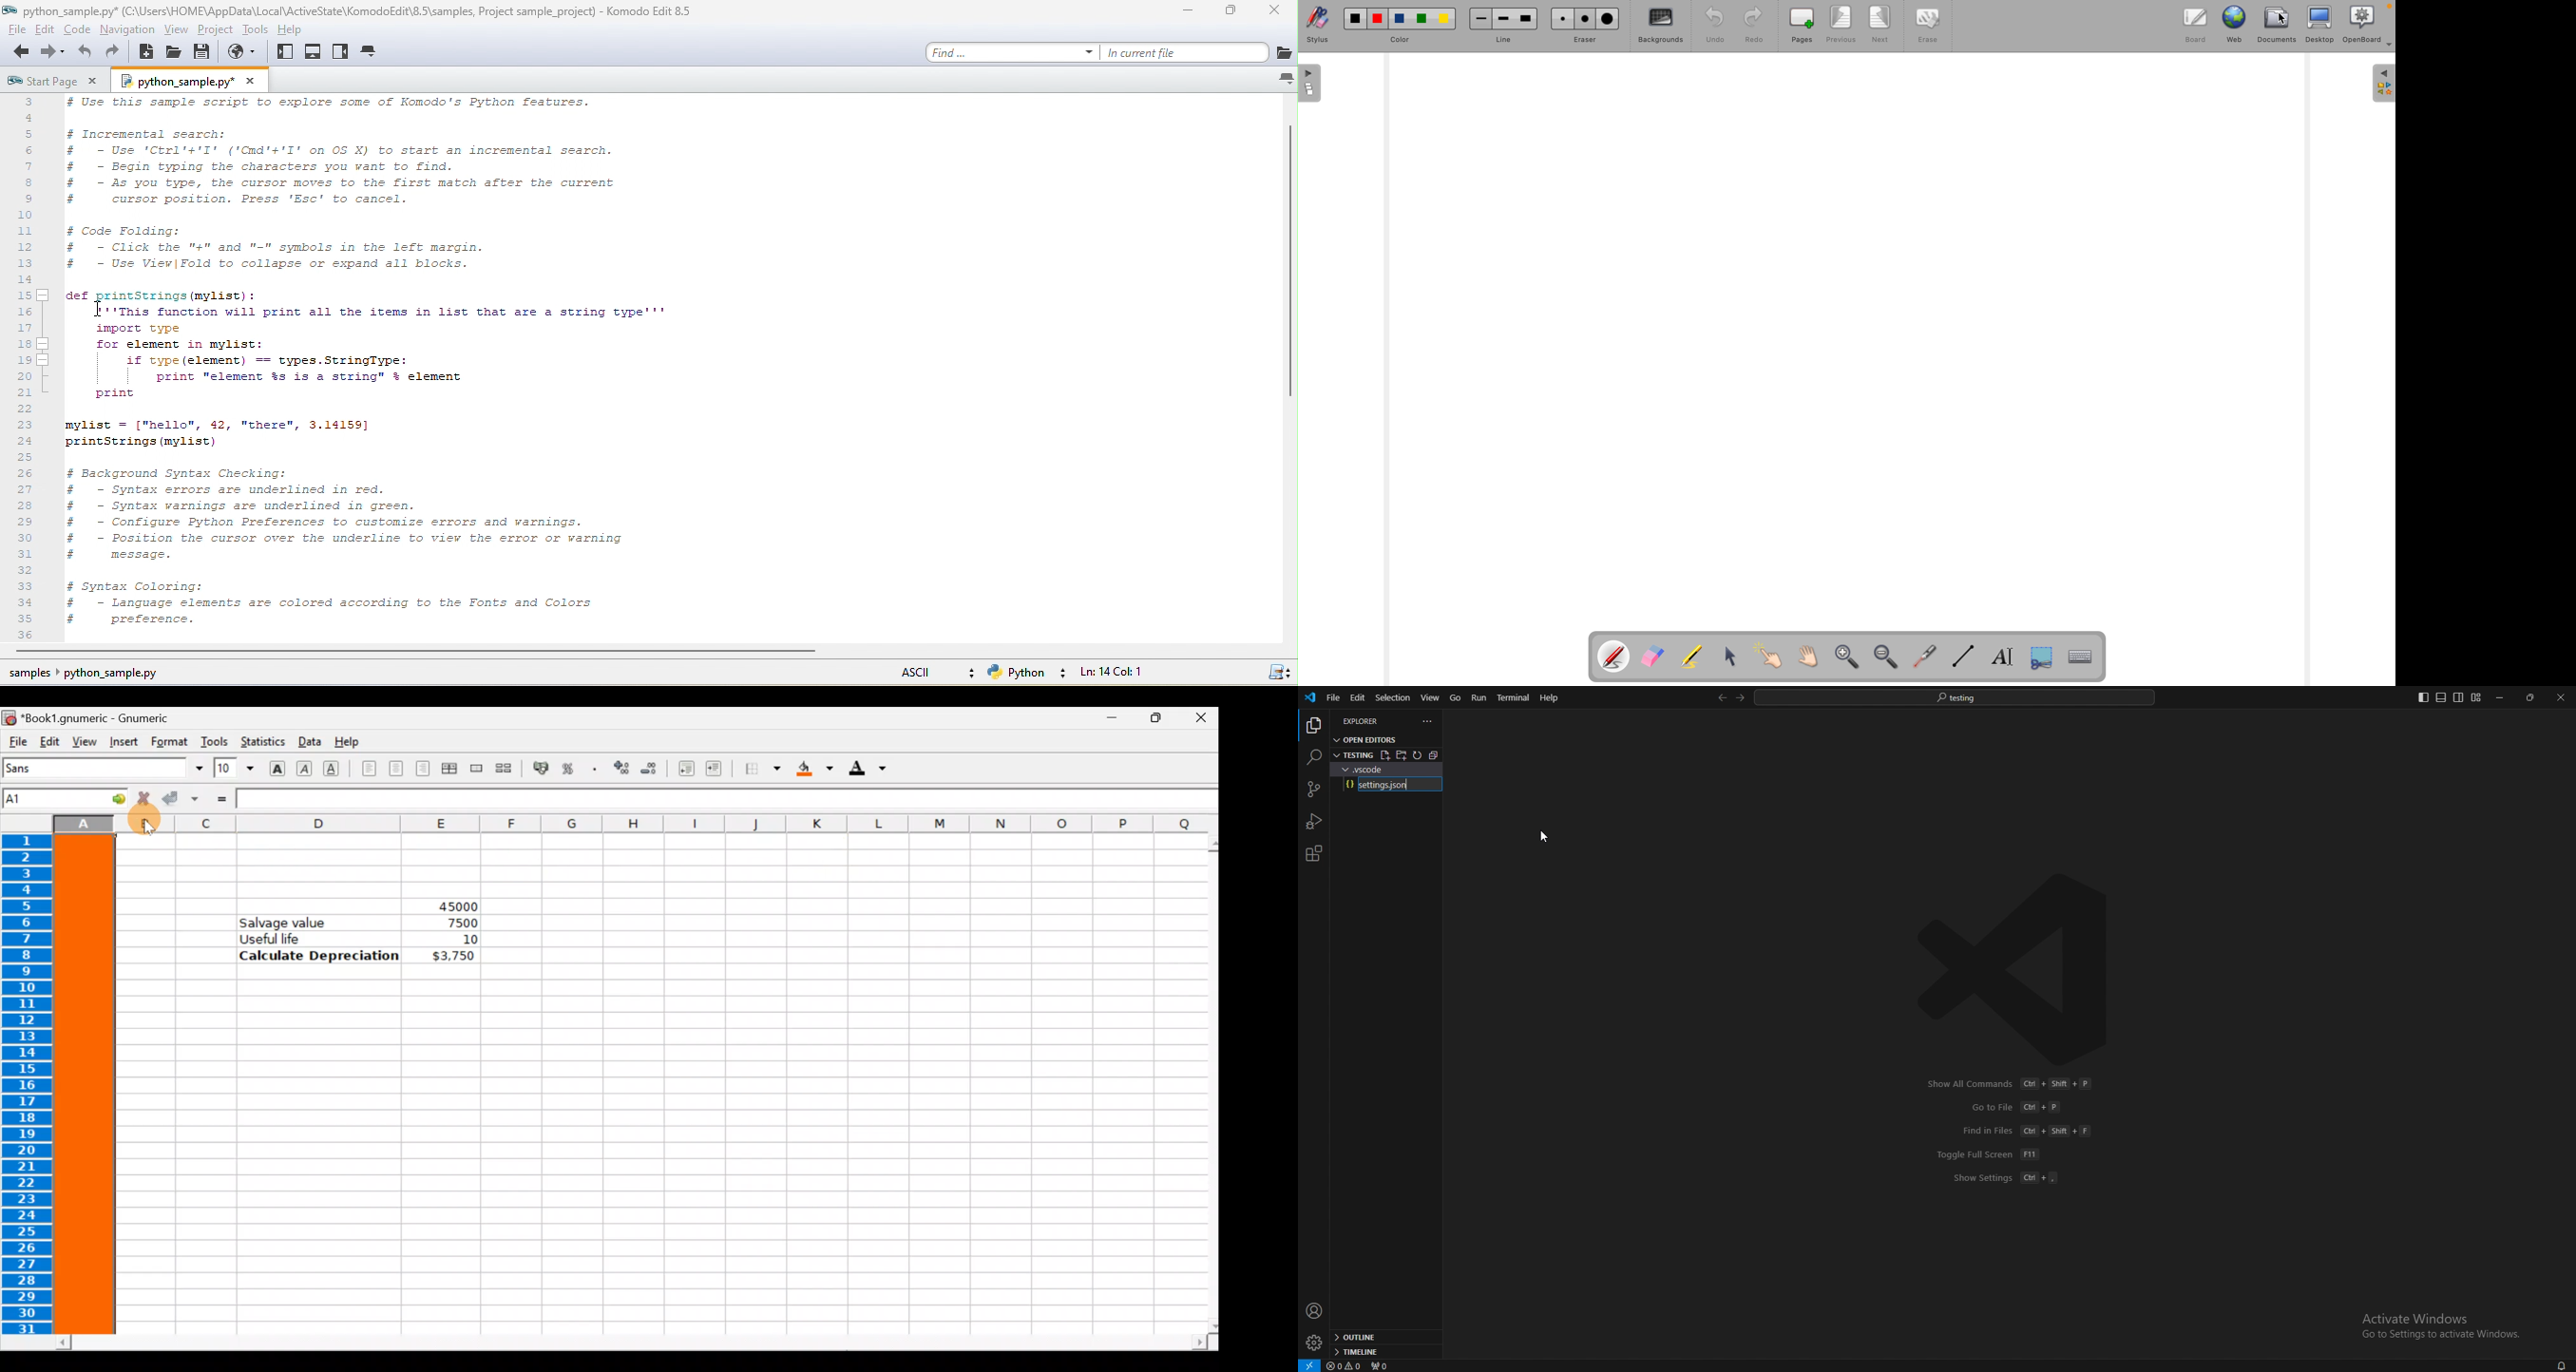 The image size is (2576, 1372). What do you see at coordinates (411, 652) in the screenshot?
I see `horizontal scroll bar` at bounding box center [411, 652].